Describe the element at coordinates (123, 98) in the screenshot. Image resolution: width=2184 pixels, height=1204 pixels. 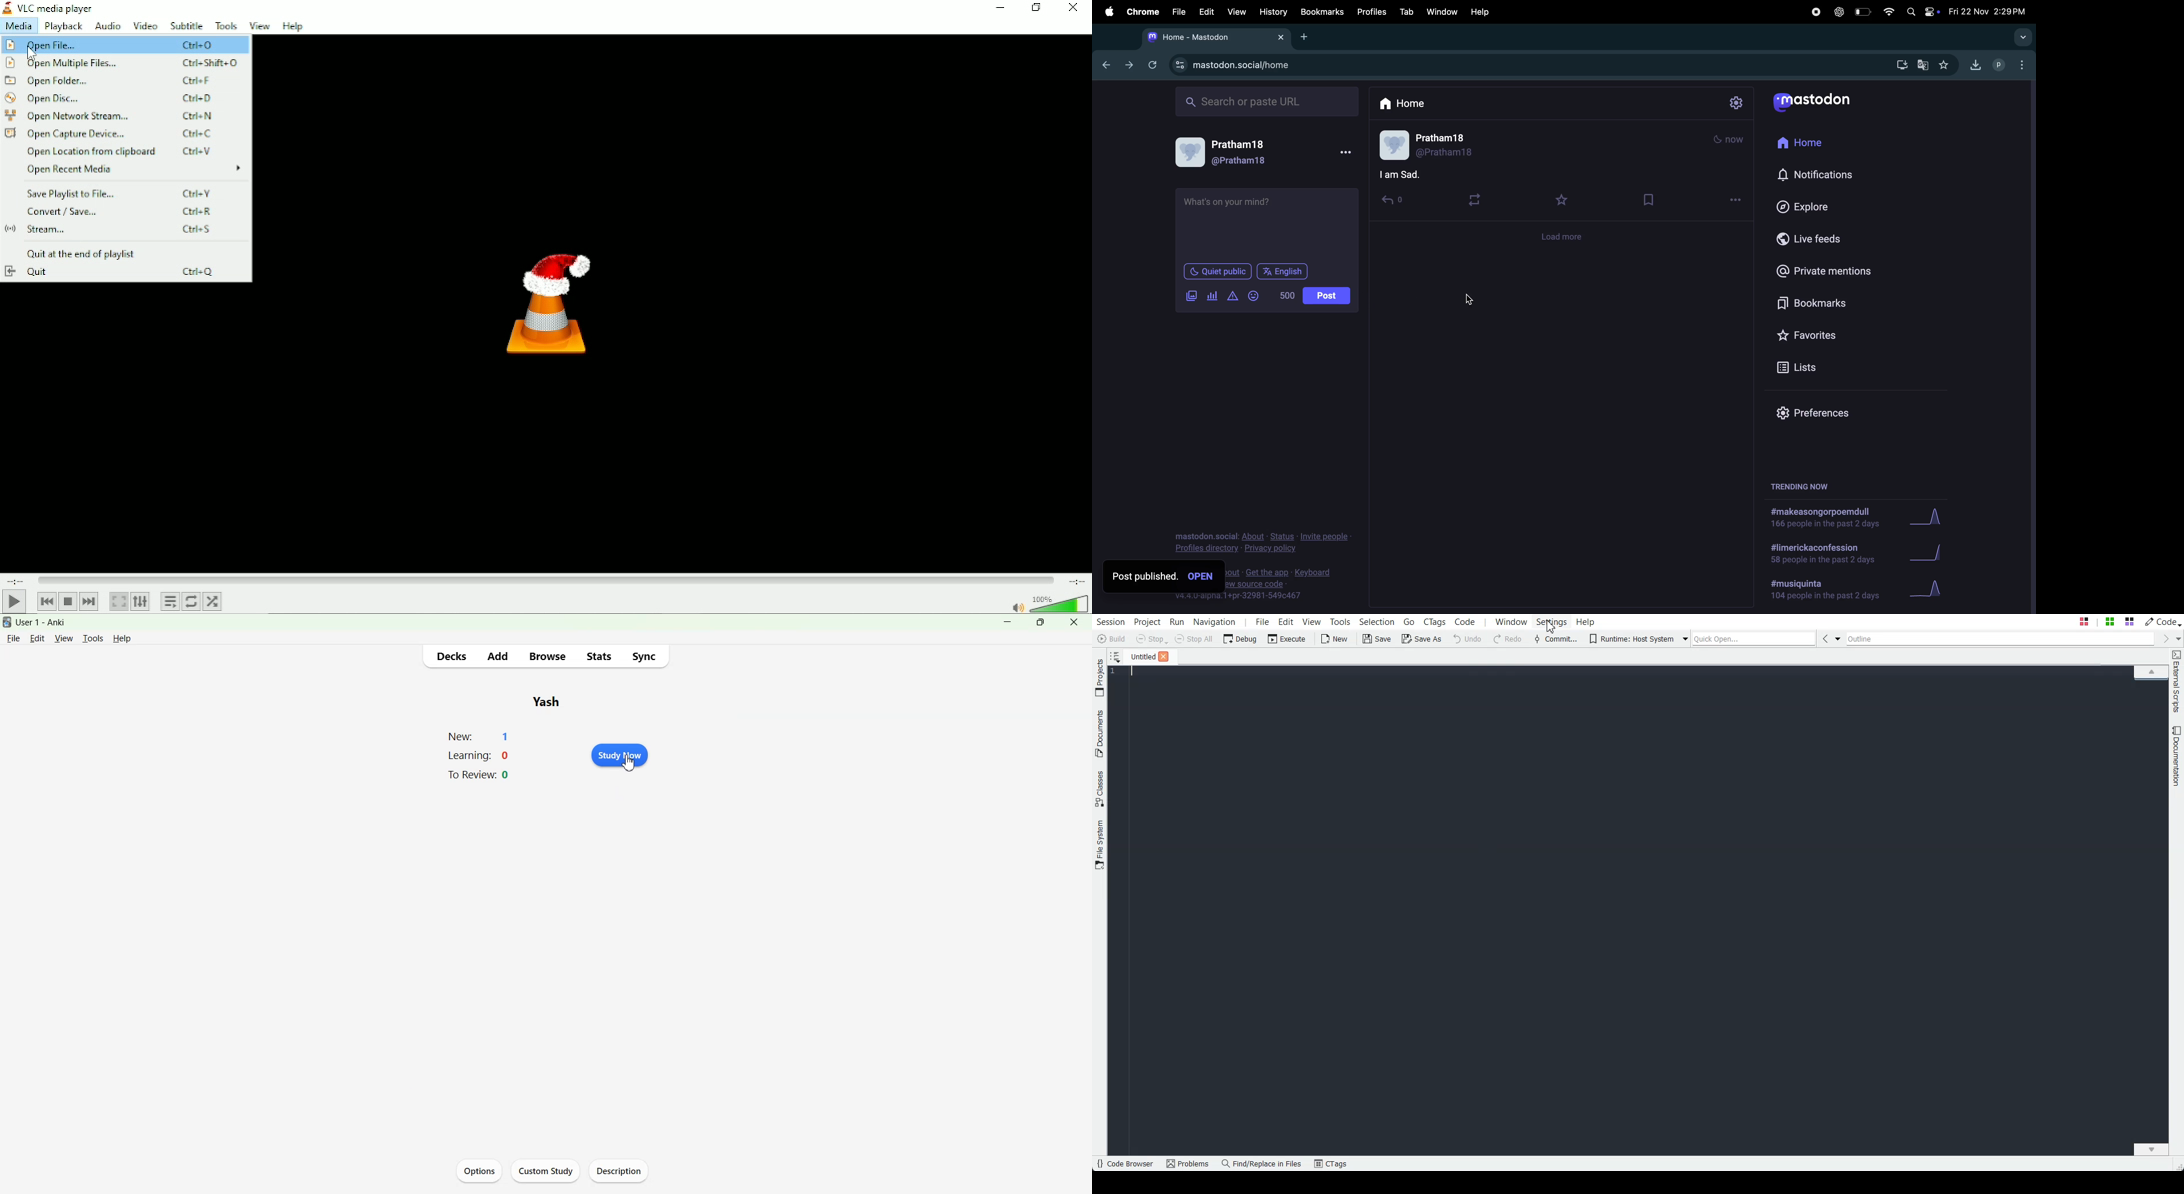
I see `Open Disc` at that location.